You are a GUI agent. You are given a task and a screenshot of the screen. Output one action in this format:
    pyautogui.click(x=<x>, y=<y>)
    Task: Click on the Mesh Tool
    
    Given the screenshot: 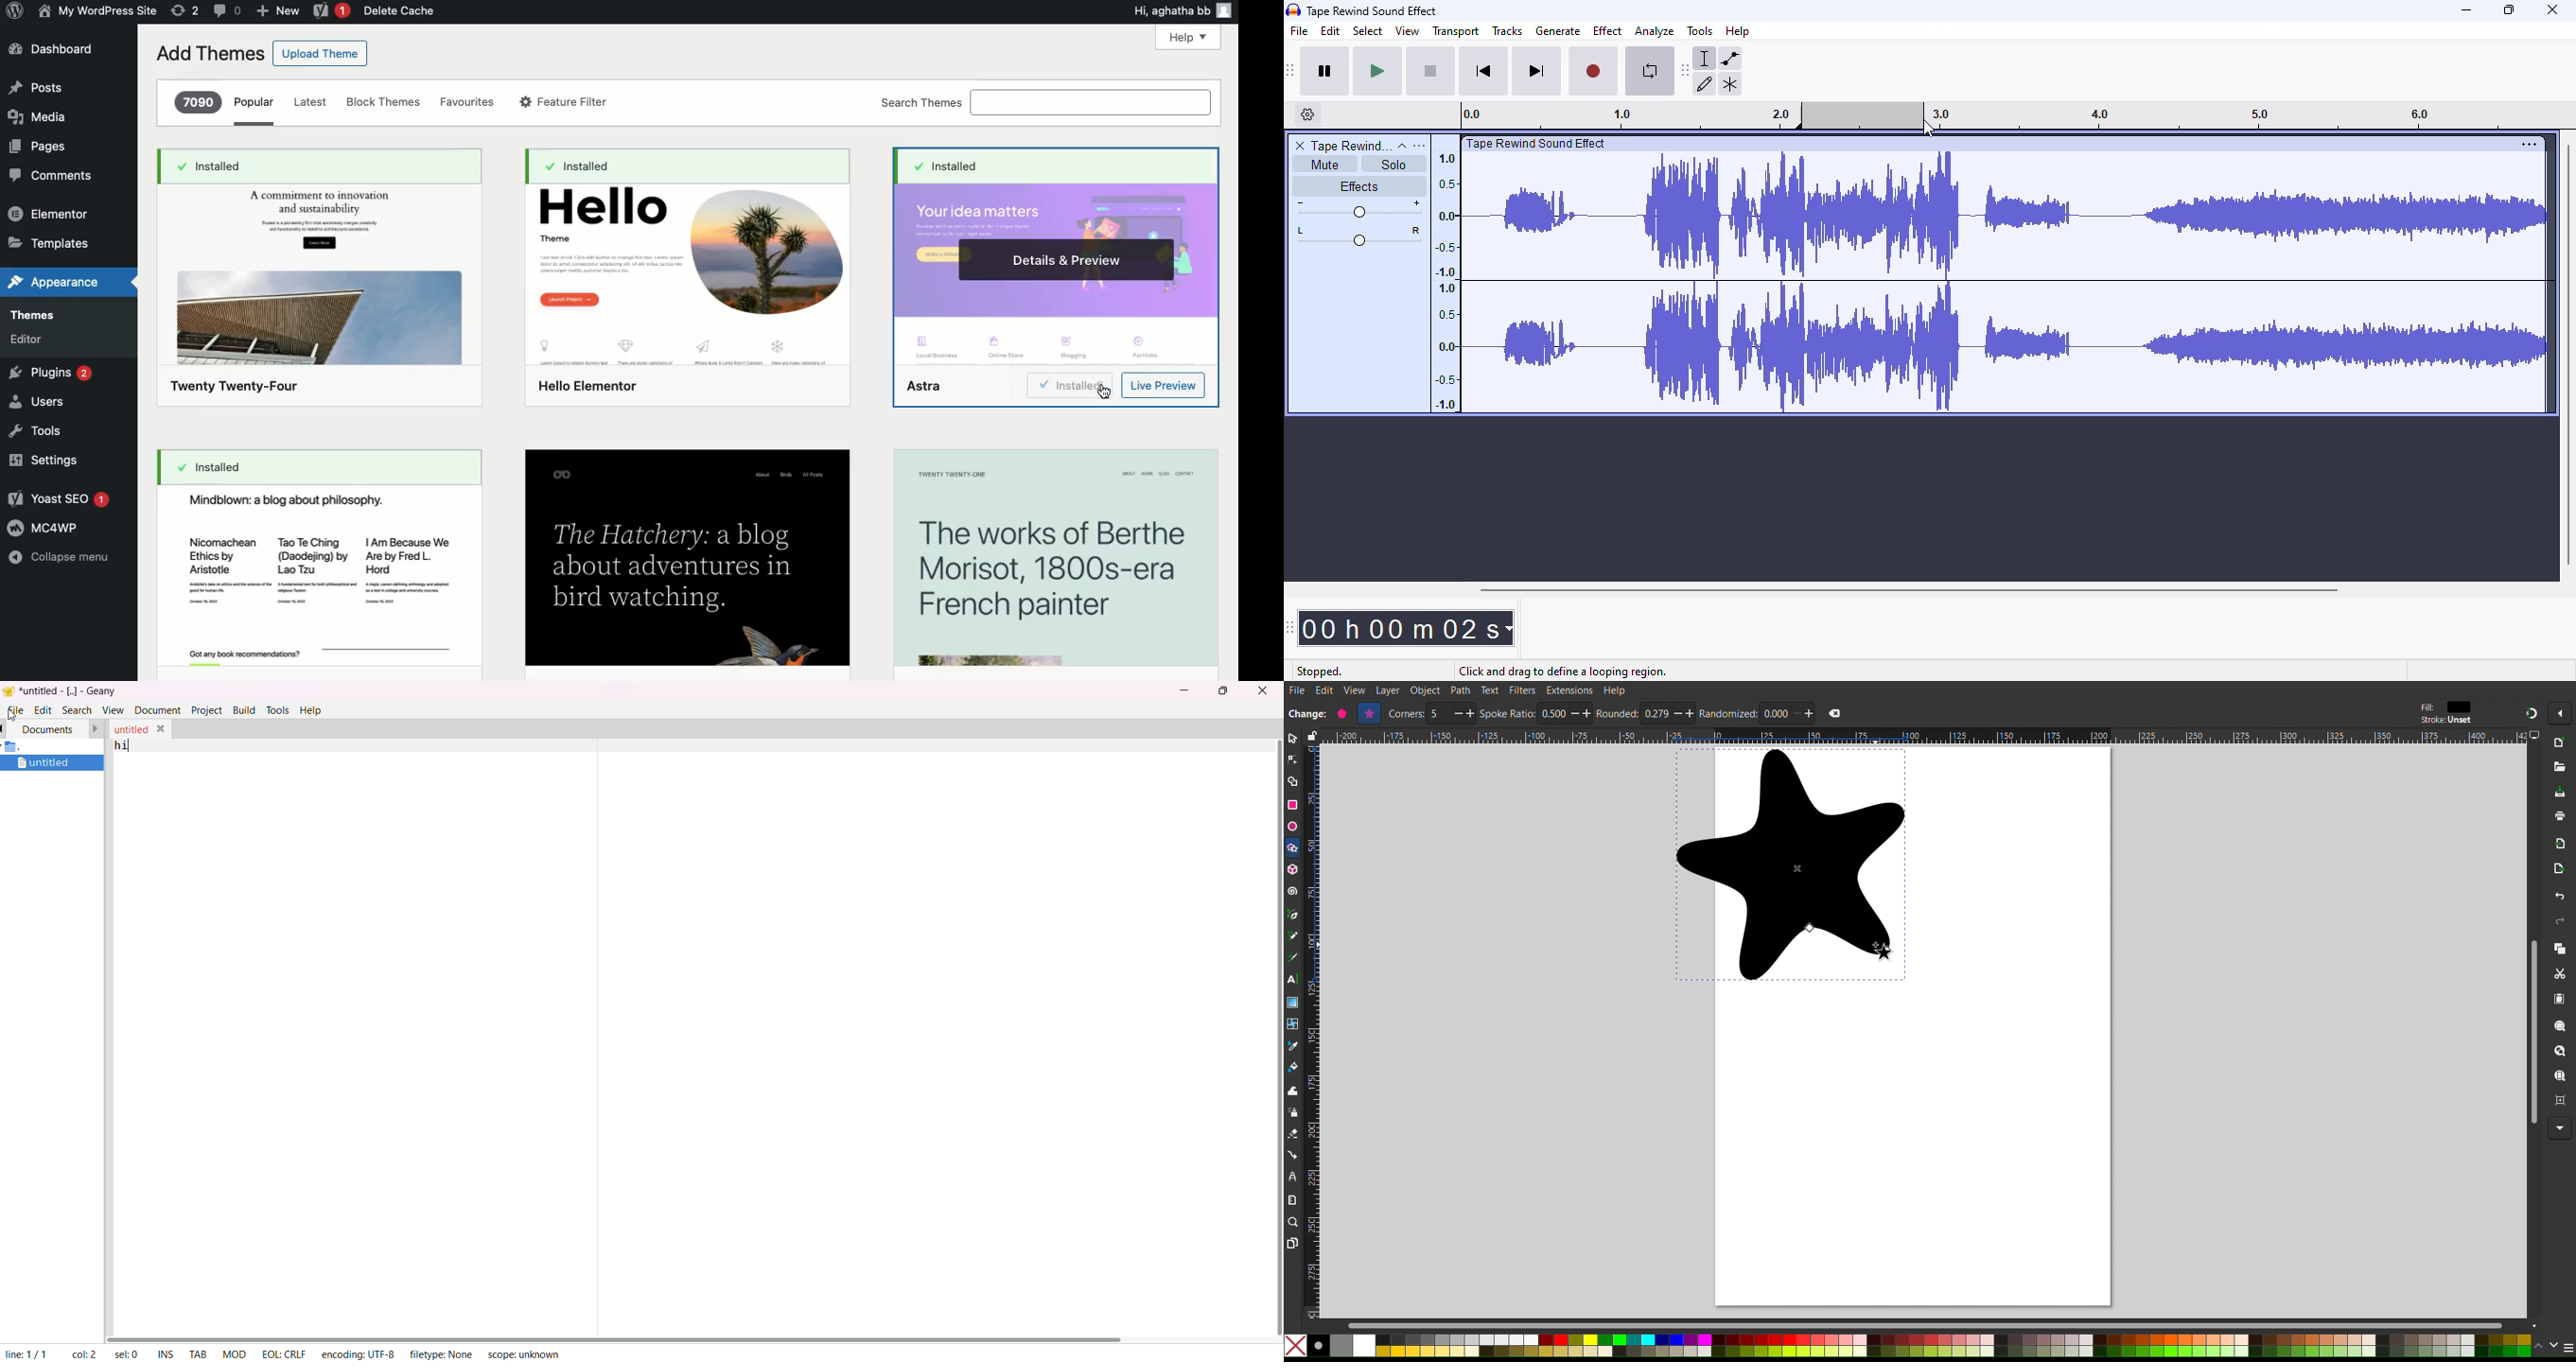 What is the action you would take?
    pyautogui.click(x=1293, y=1026)
    